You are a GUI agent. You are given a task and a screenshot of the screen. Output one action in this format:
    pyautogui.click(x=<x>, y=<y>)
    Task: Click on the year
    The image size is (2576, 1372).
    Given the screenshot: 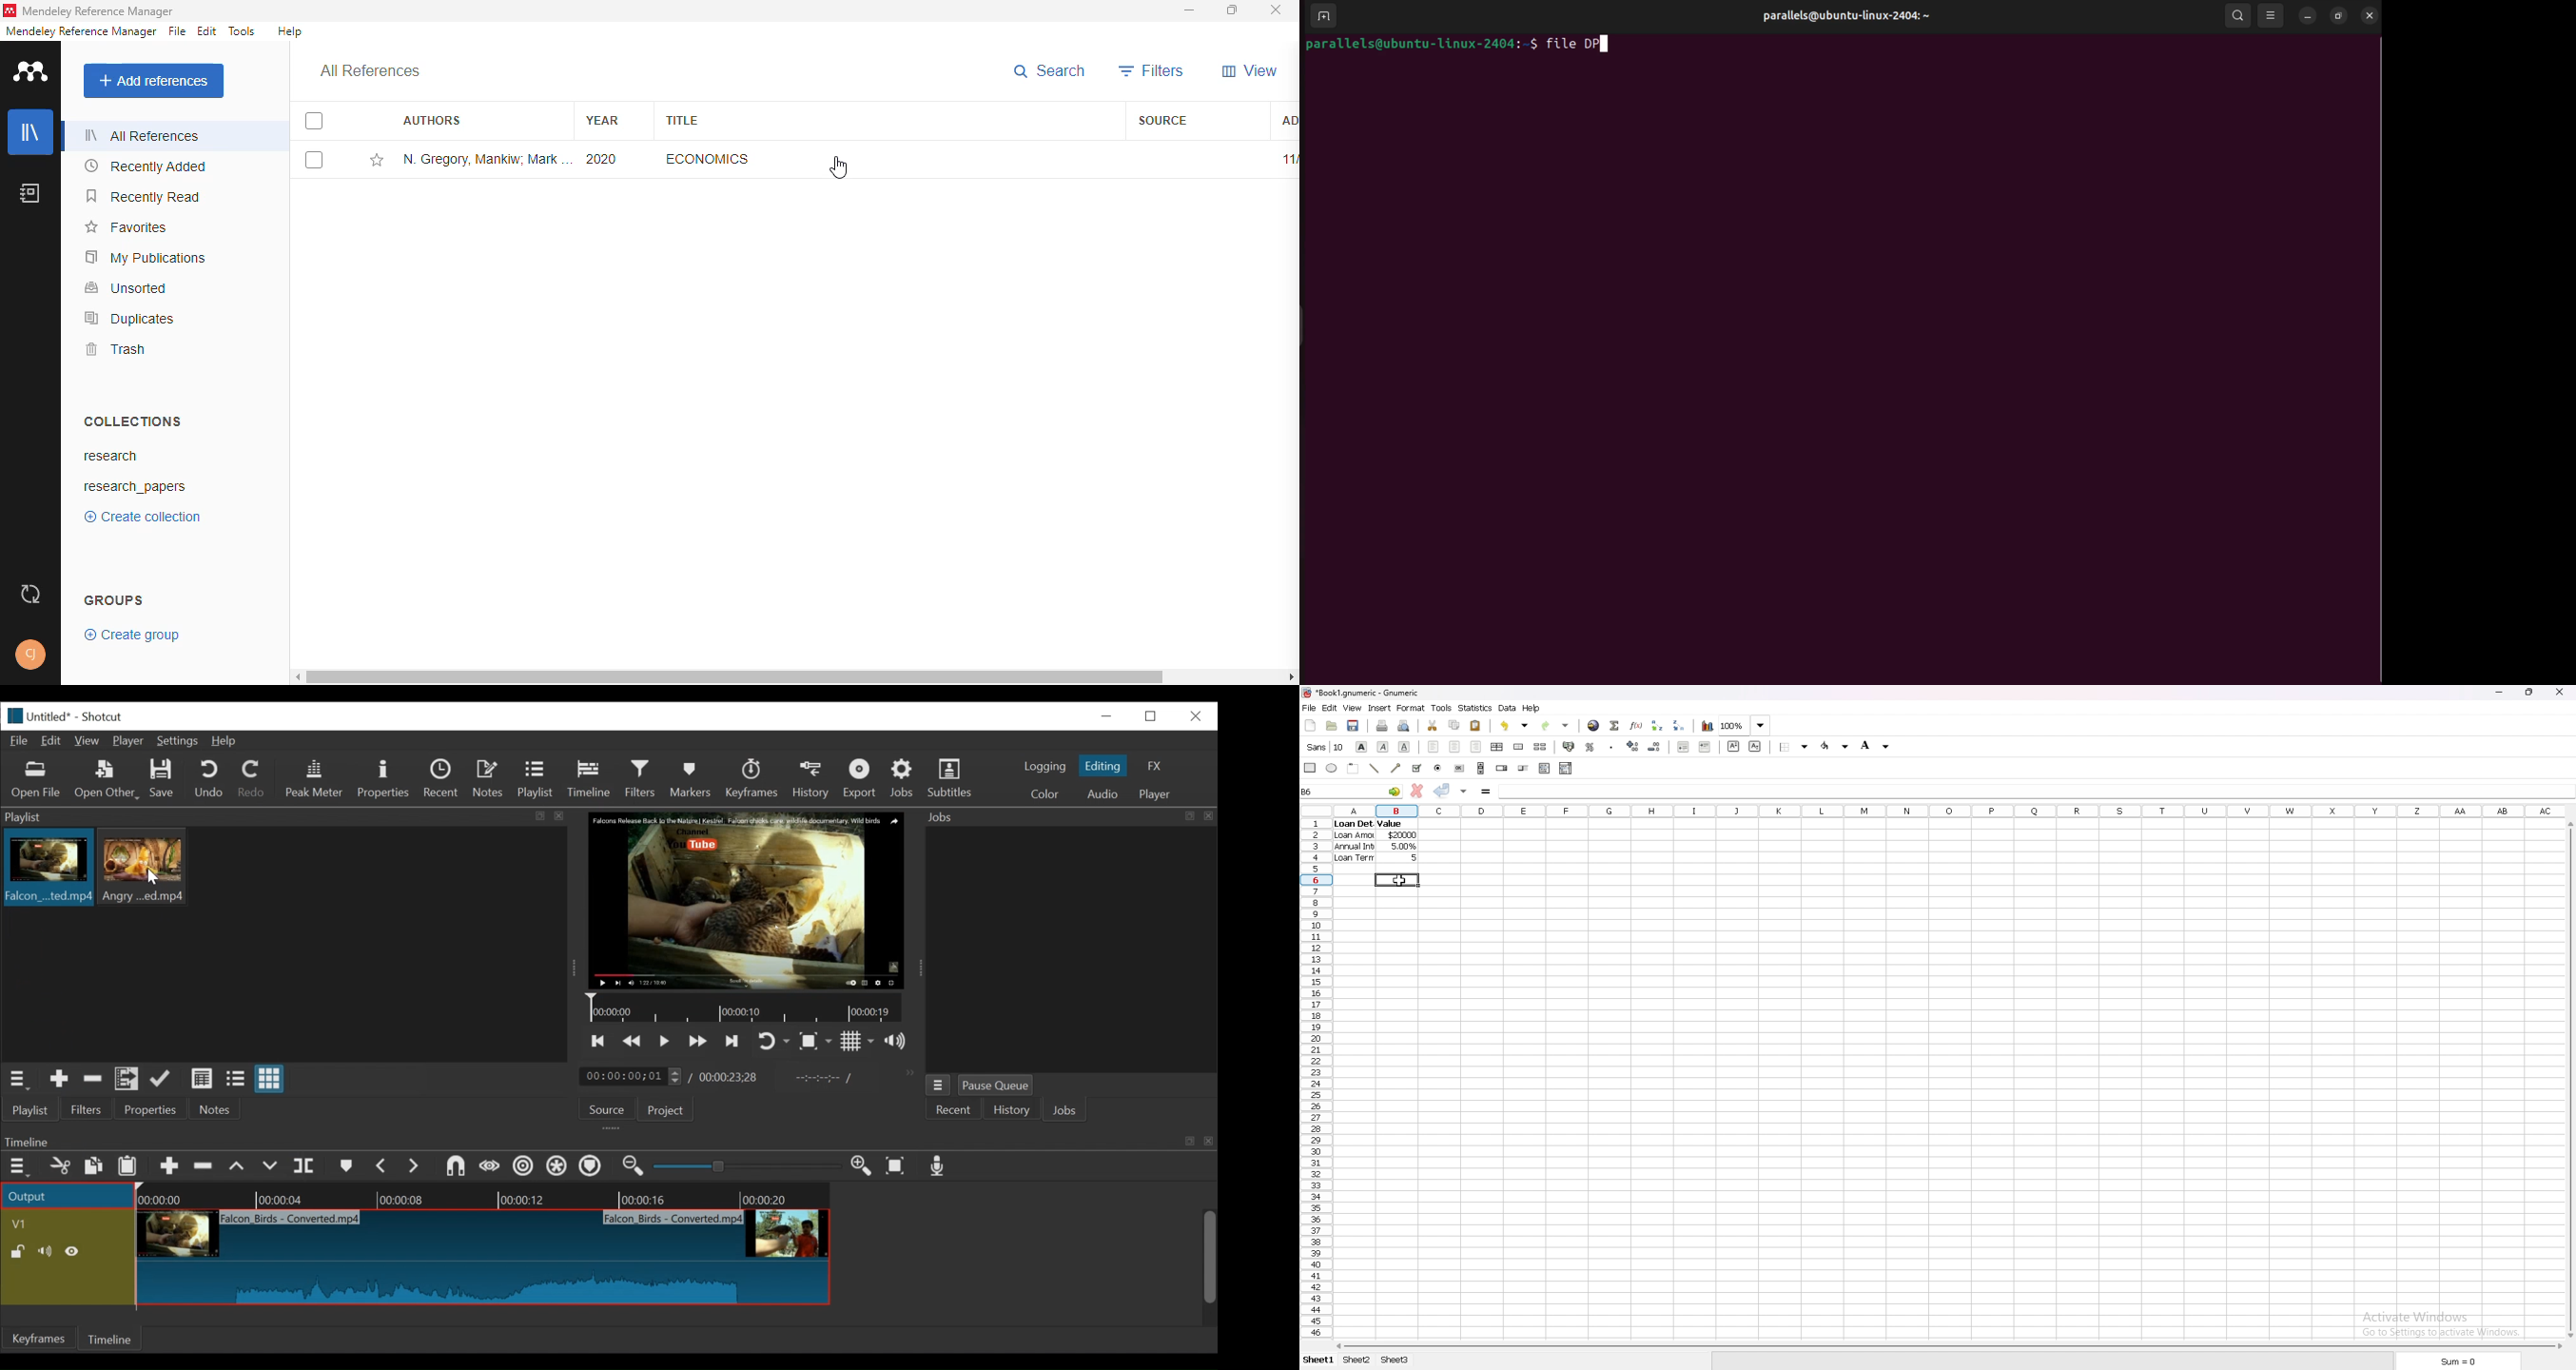 What is the action you would take?
    pyautogui.click(x=609, y=119)
    